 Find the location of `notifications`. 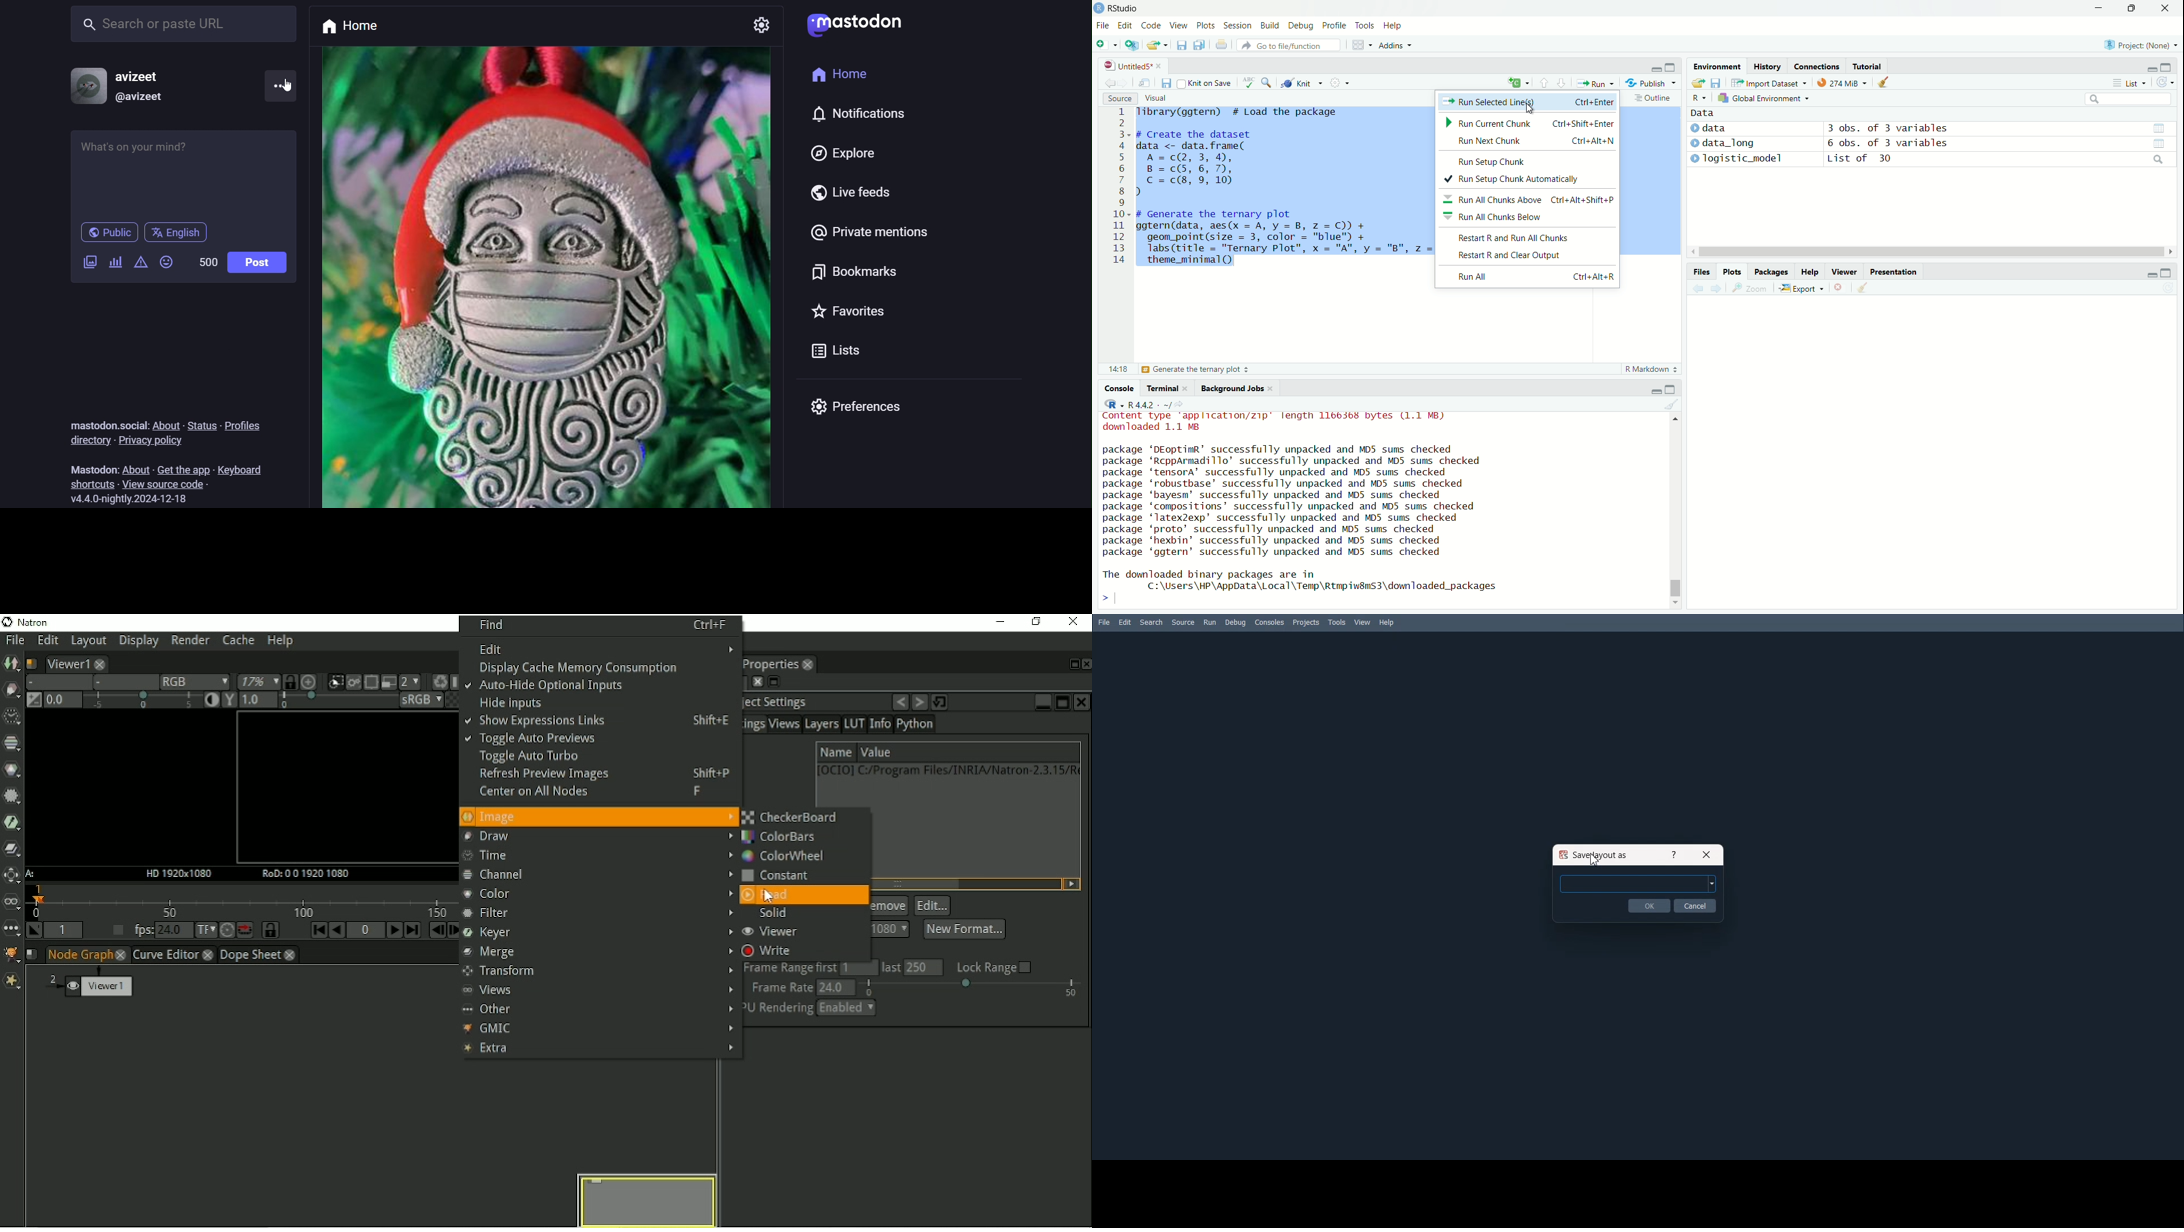

notifications is located at coordinates (858, 117).